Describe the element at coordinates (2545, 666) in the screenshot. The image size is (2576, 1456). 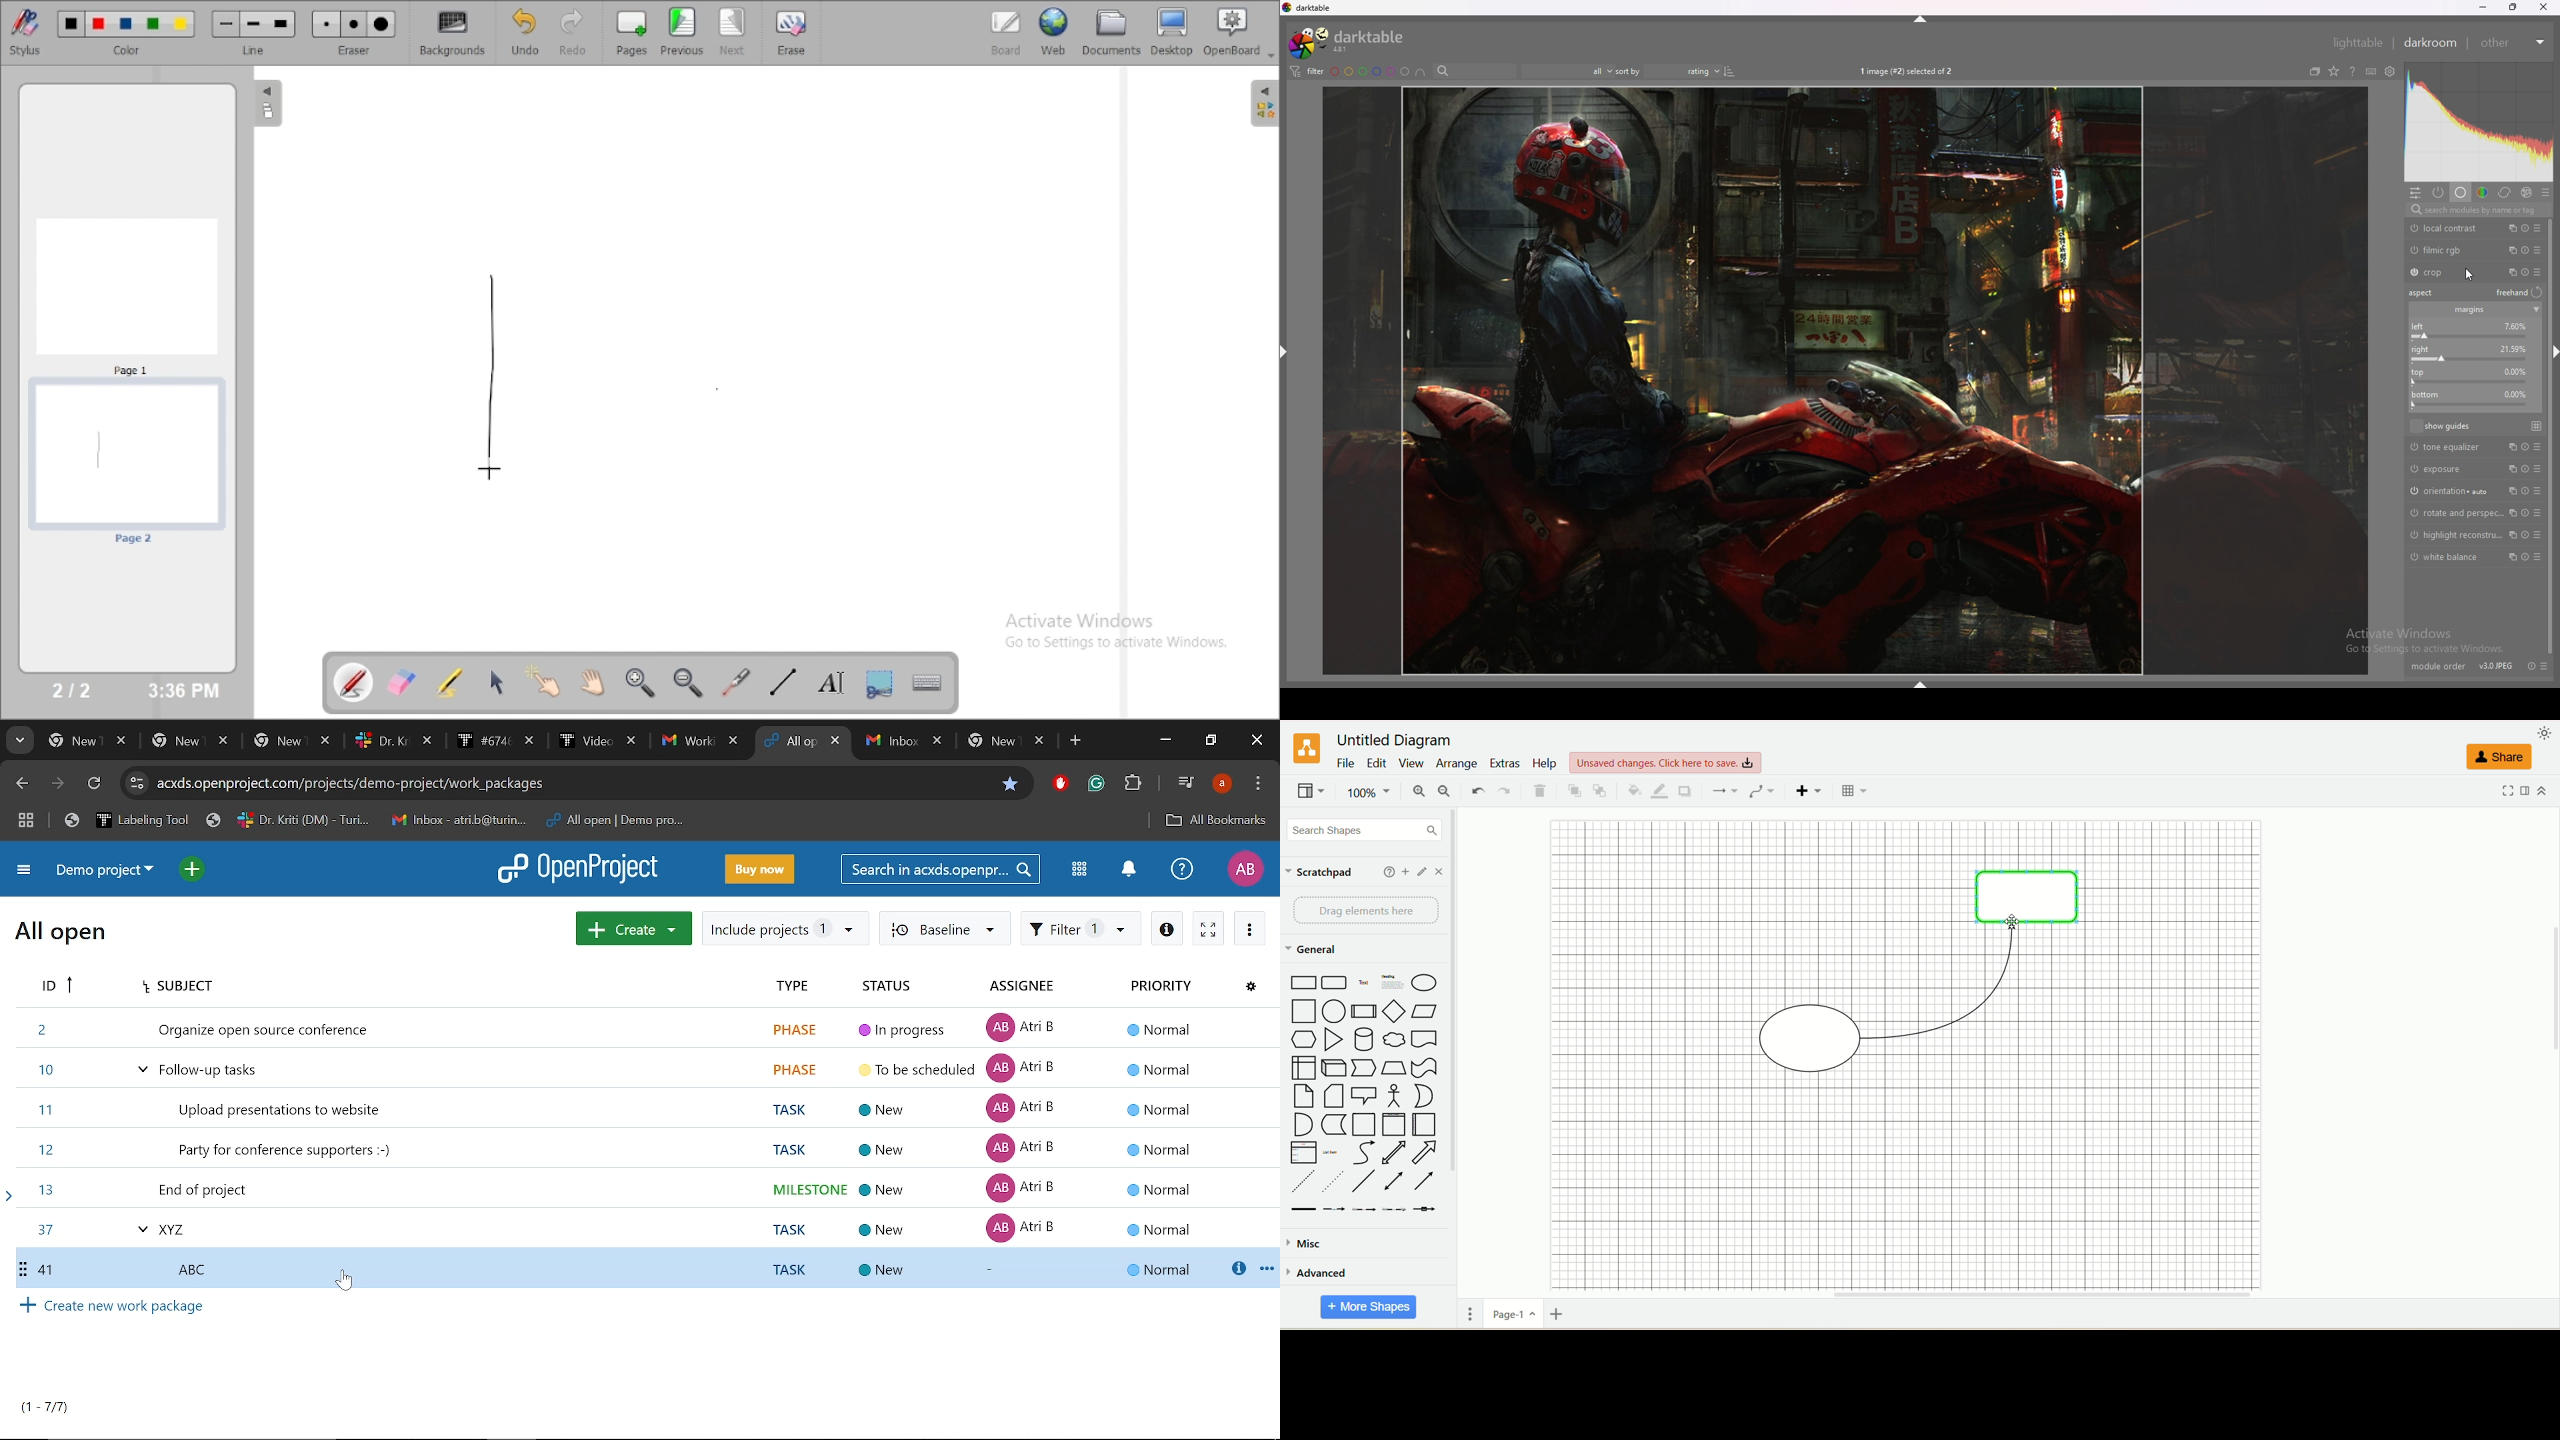
I see `presets` at that location.